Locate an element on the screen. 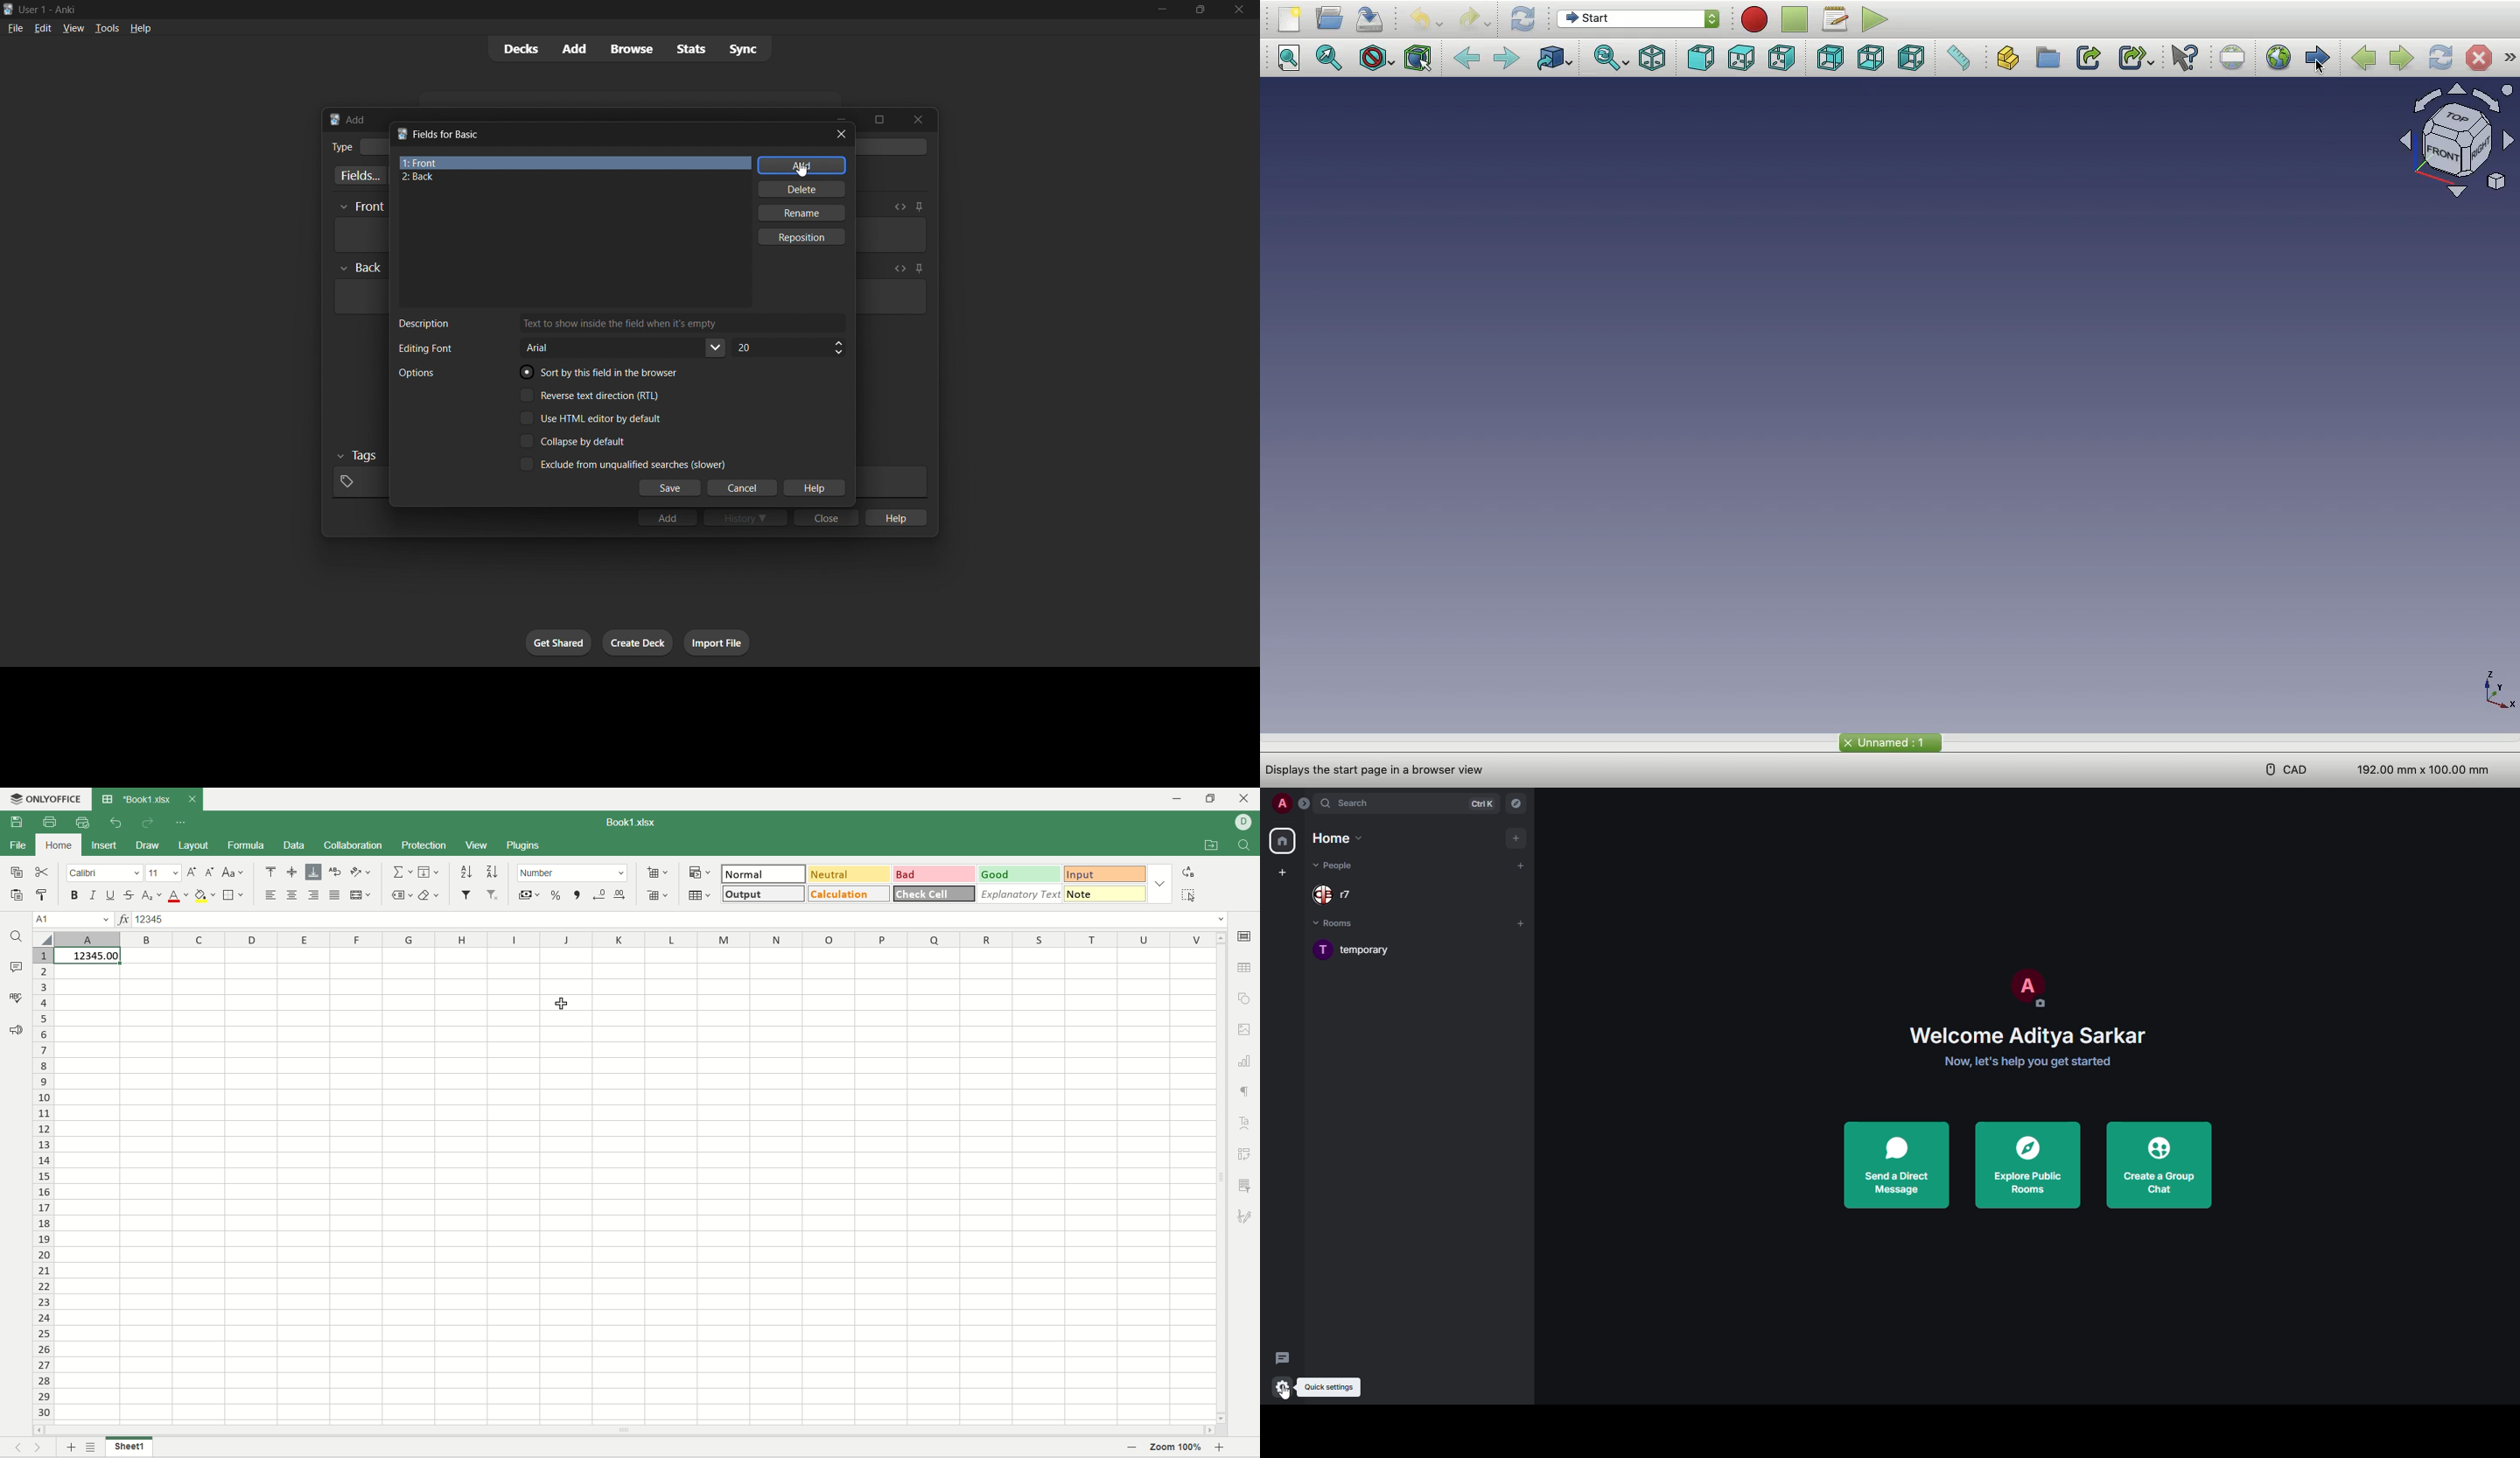  good is located at coordinates (1020, 872).